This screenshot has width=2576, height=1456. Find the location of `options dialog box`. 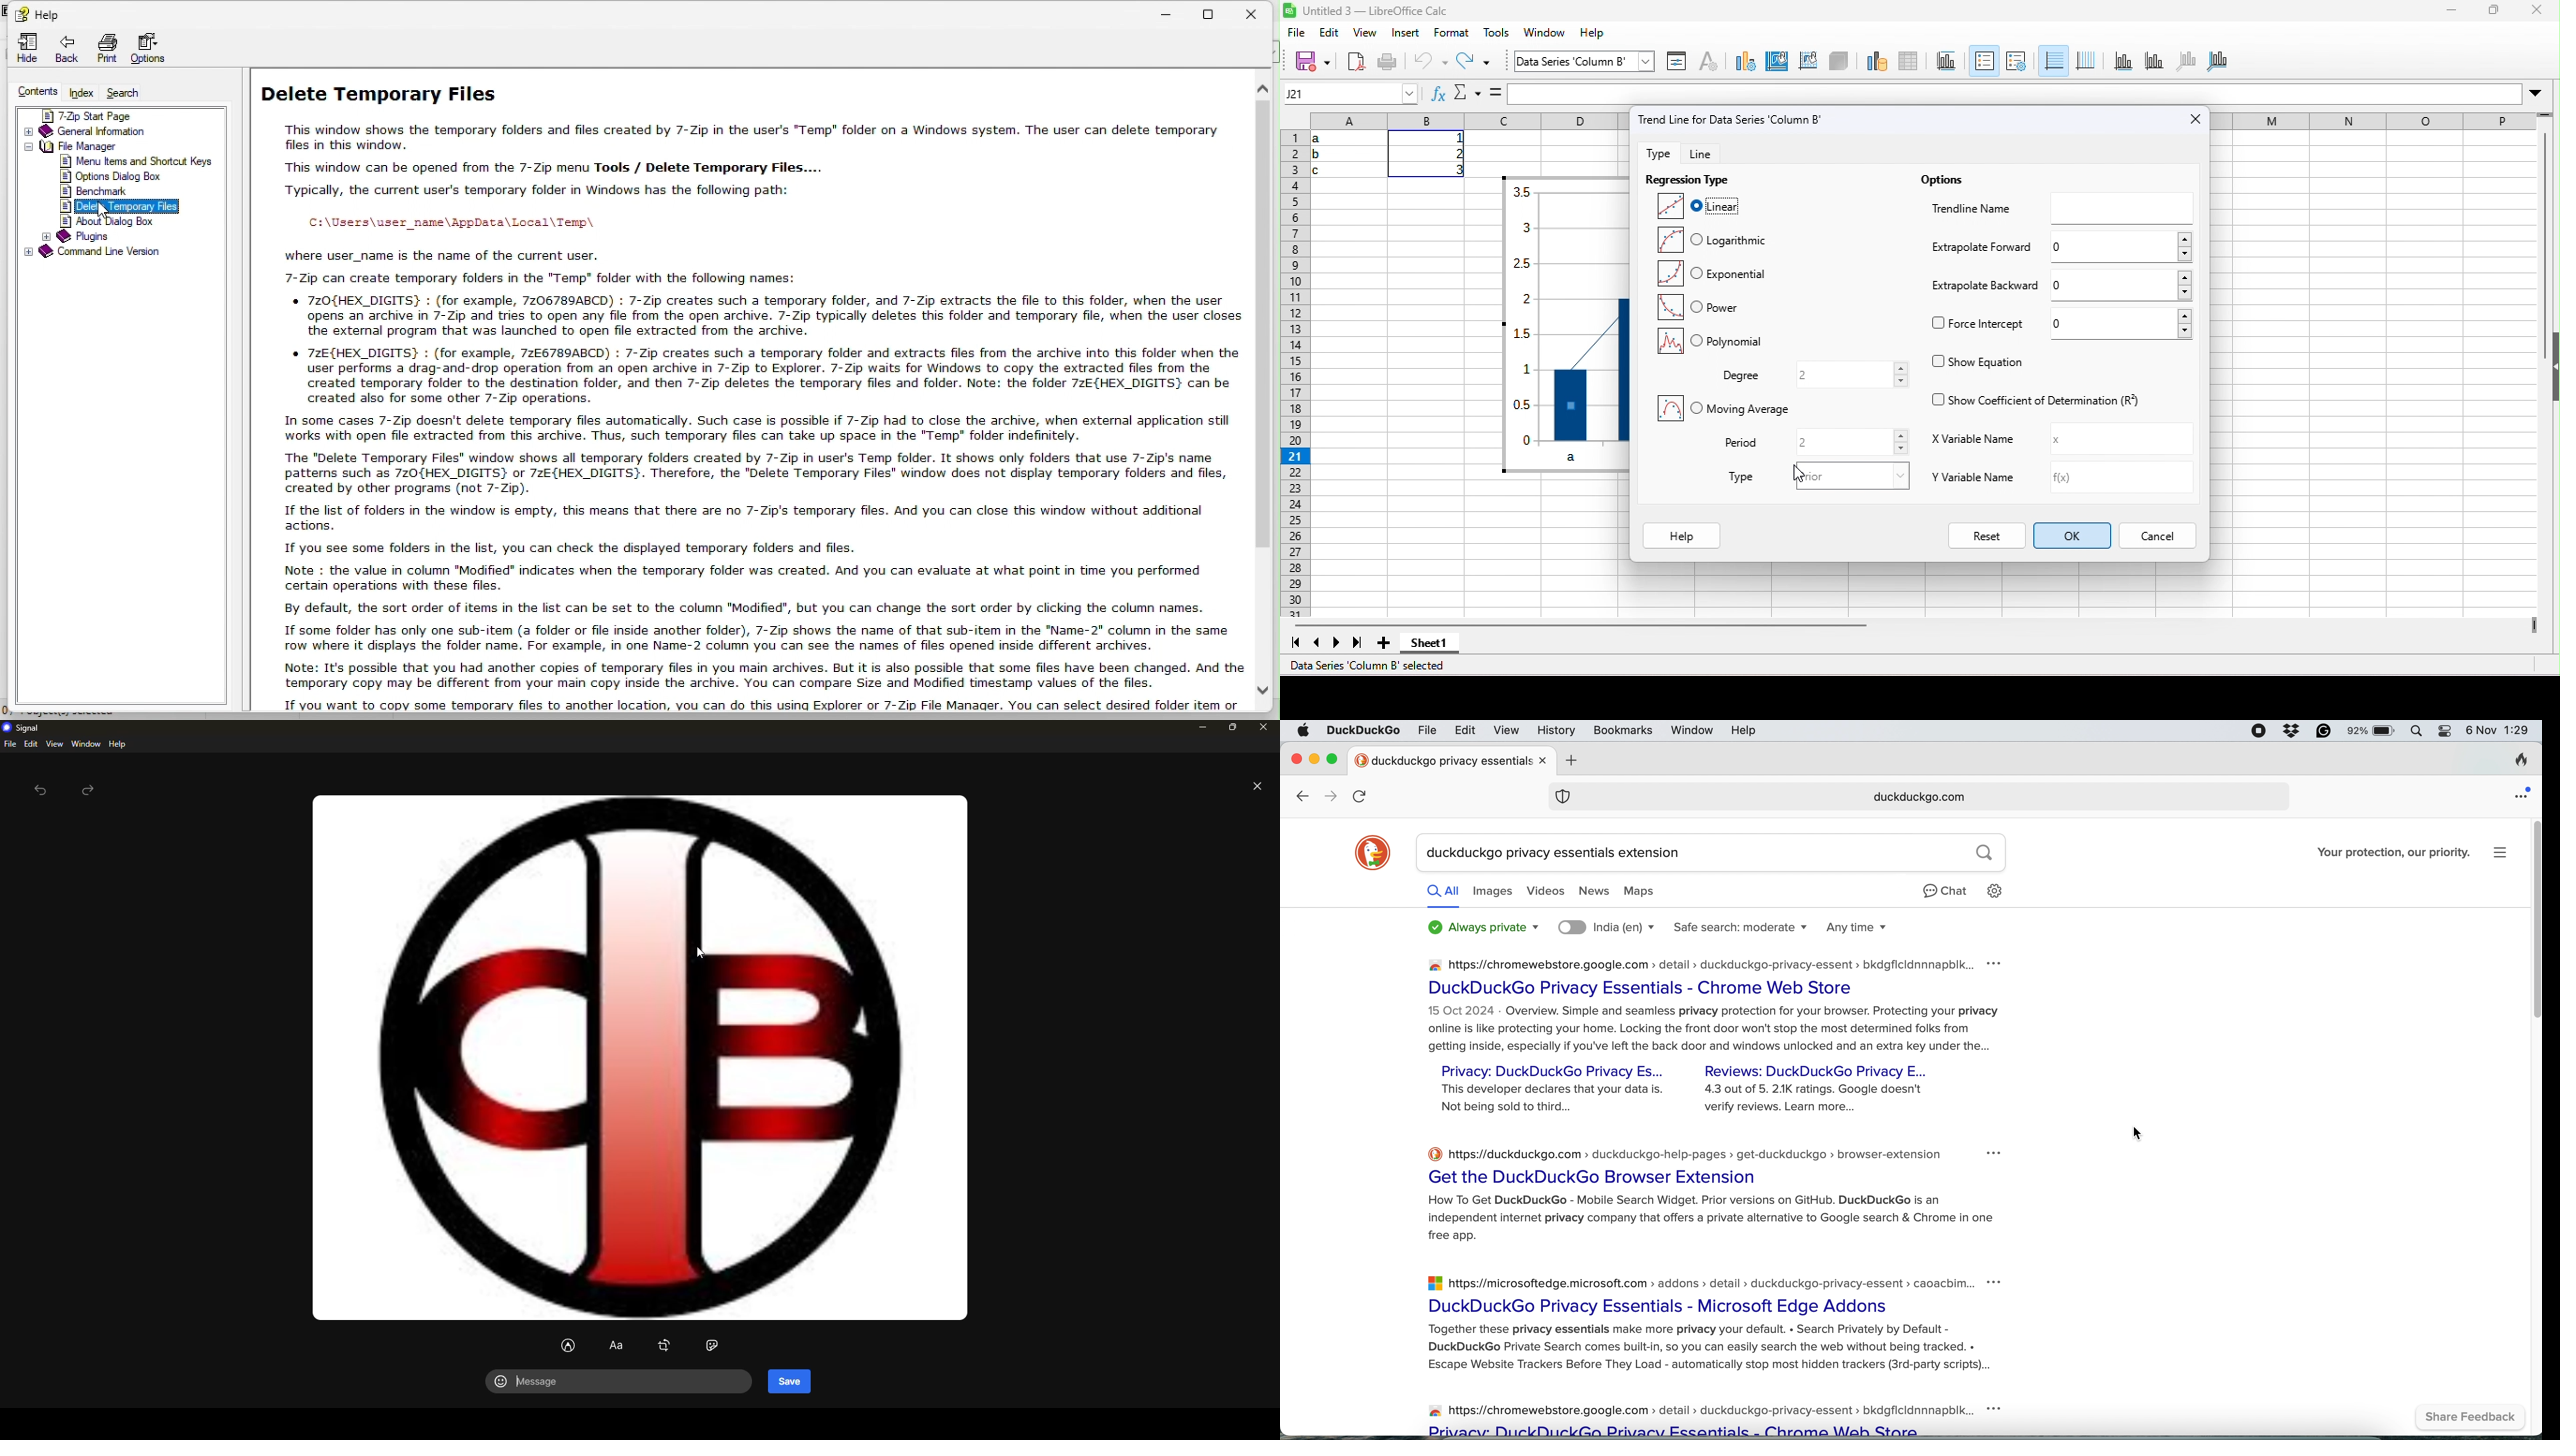

options dialog box is located at coordinates (111, 176).